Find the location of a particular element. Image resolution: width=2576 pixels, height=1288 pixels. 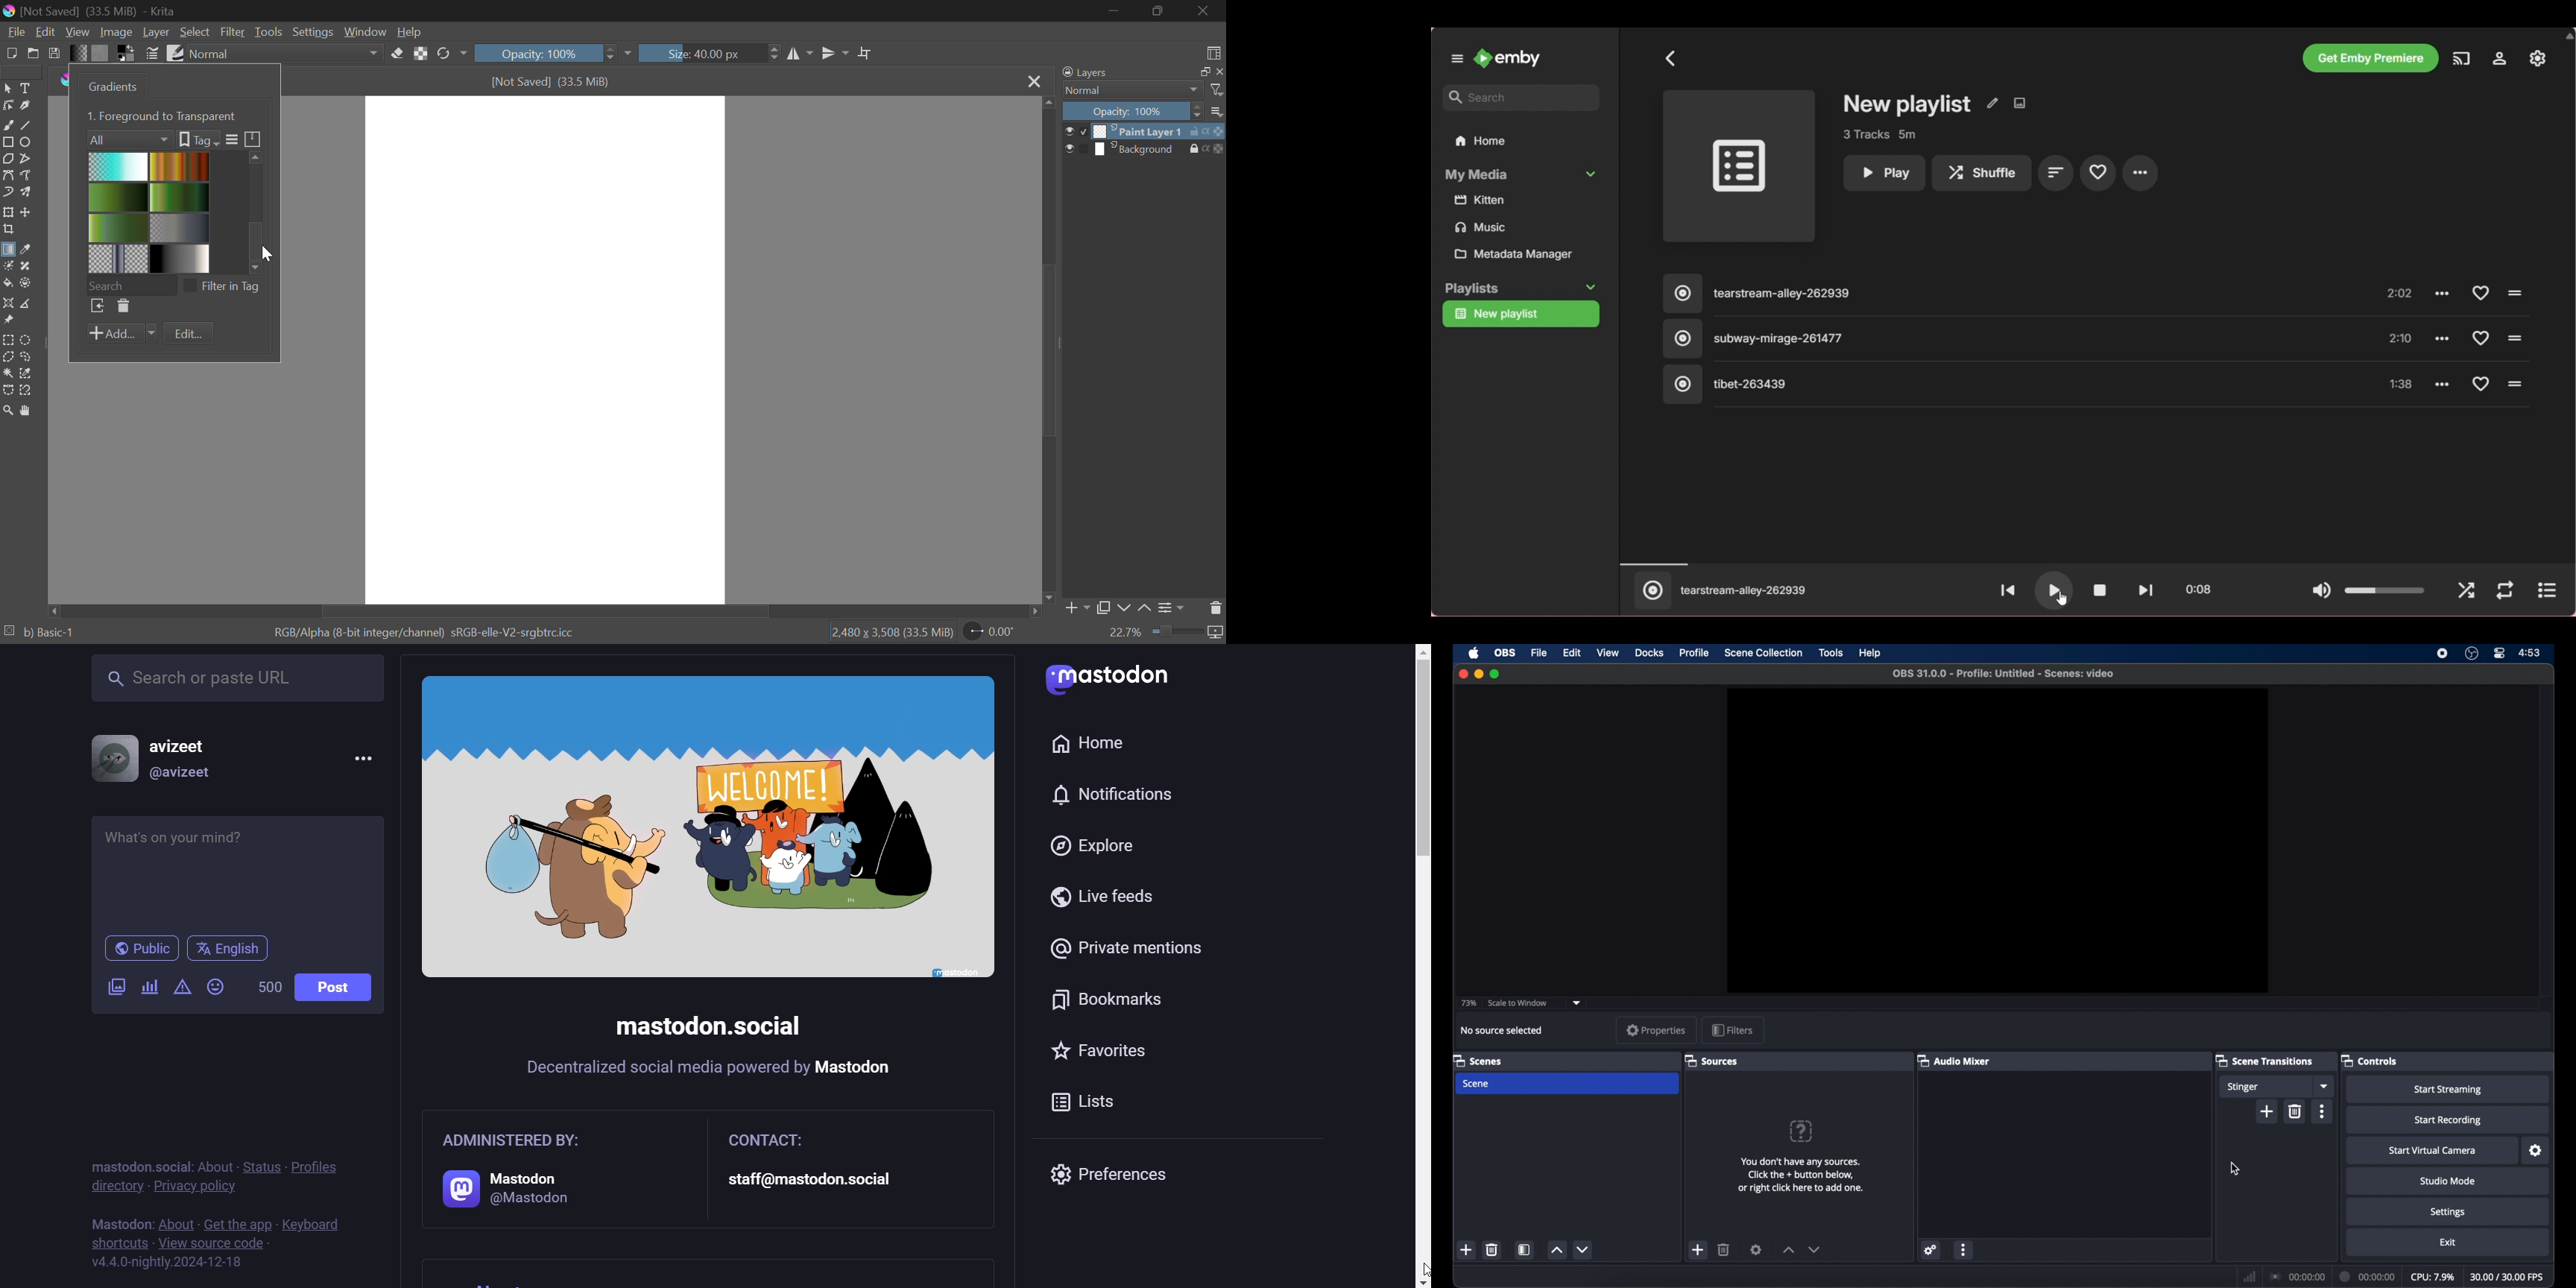

start streaming is located at coordinates (2450, 1090).